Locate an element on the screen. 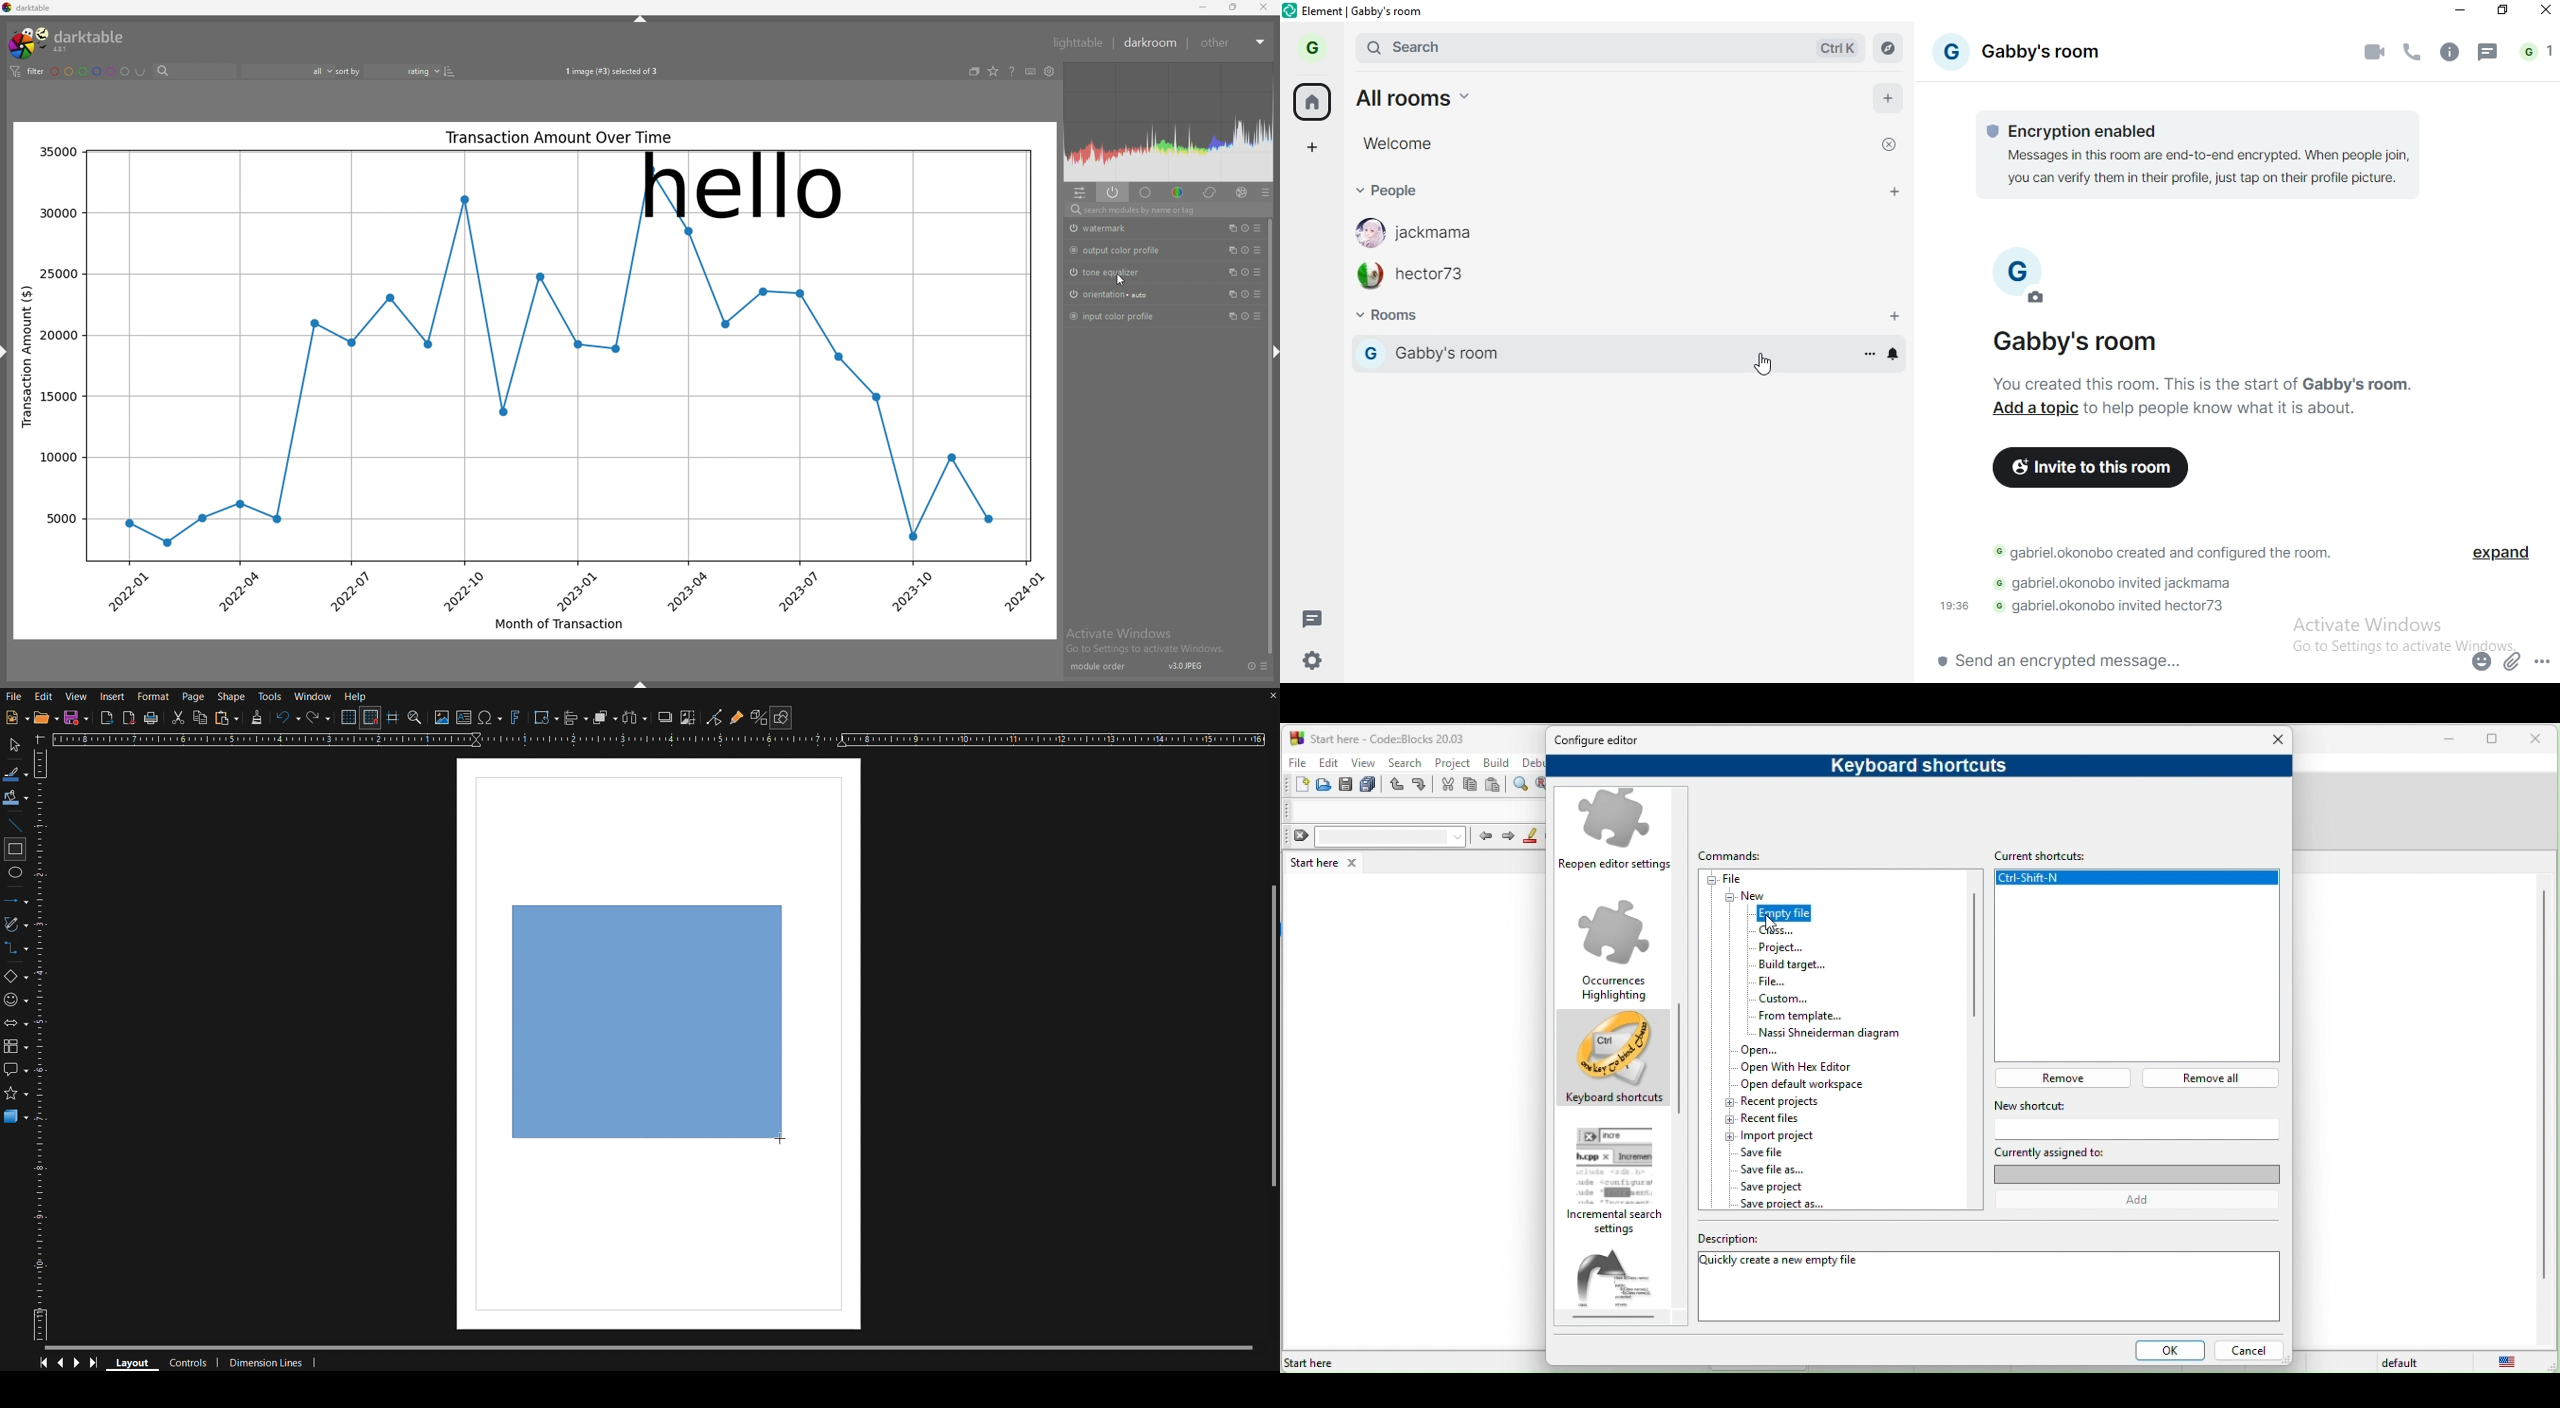  attachment is located at coordinates (2514, 661).